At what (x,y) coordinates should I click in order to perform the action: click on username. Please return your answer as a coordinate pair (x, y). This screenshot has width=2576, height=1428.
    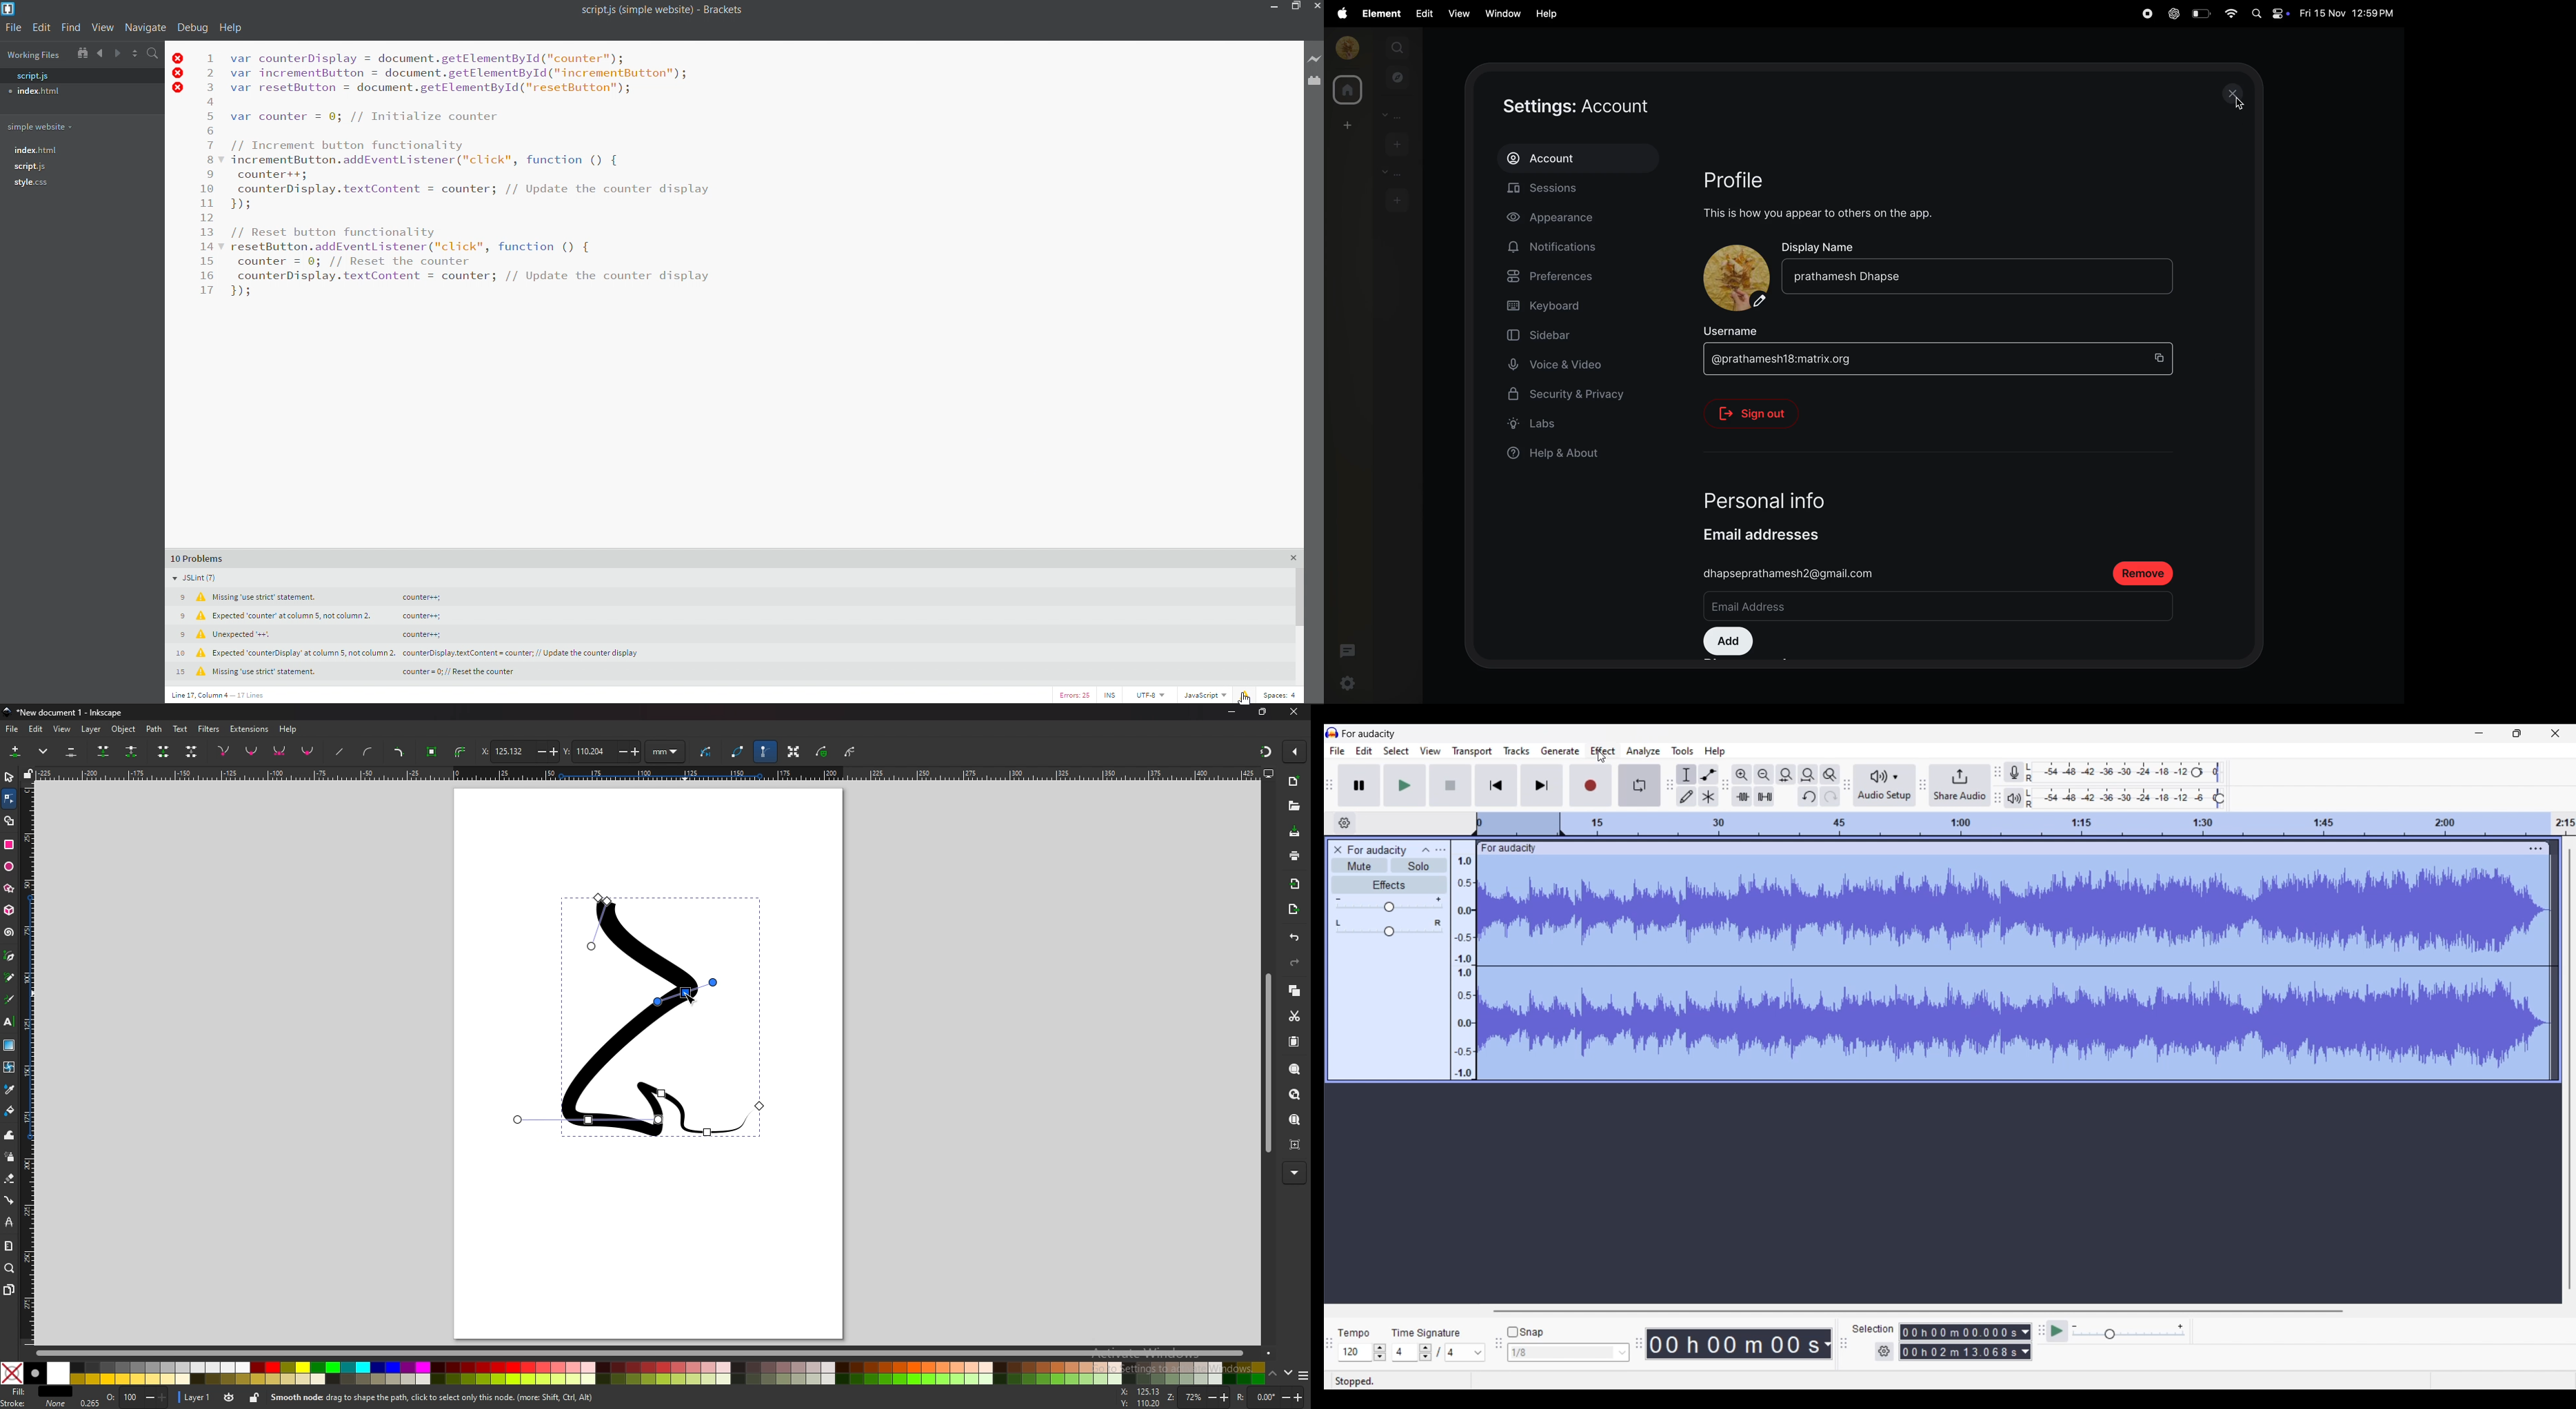
    Looking at the image, I should click on (1733, 330).